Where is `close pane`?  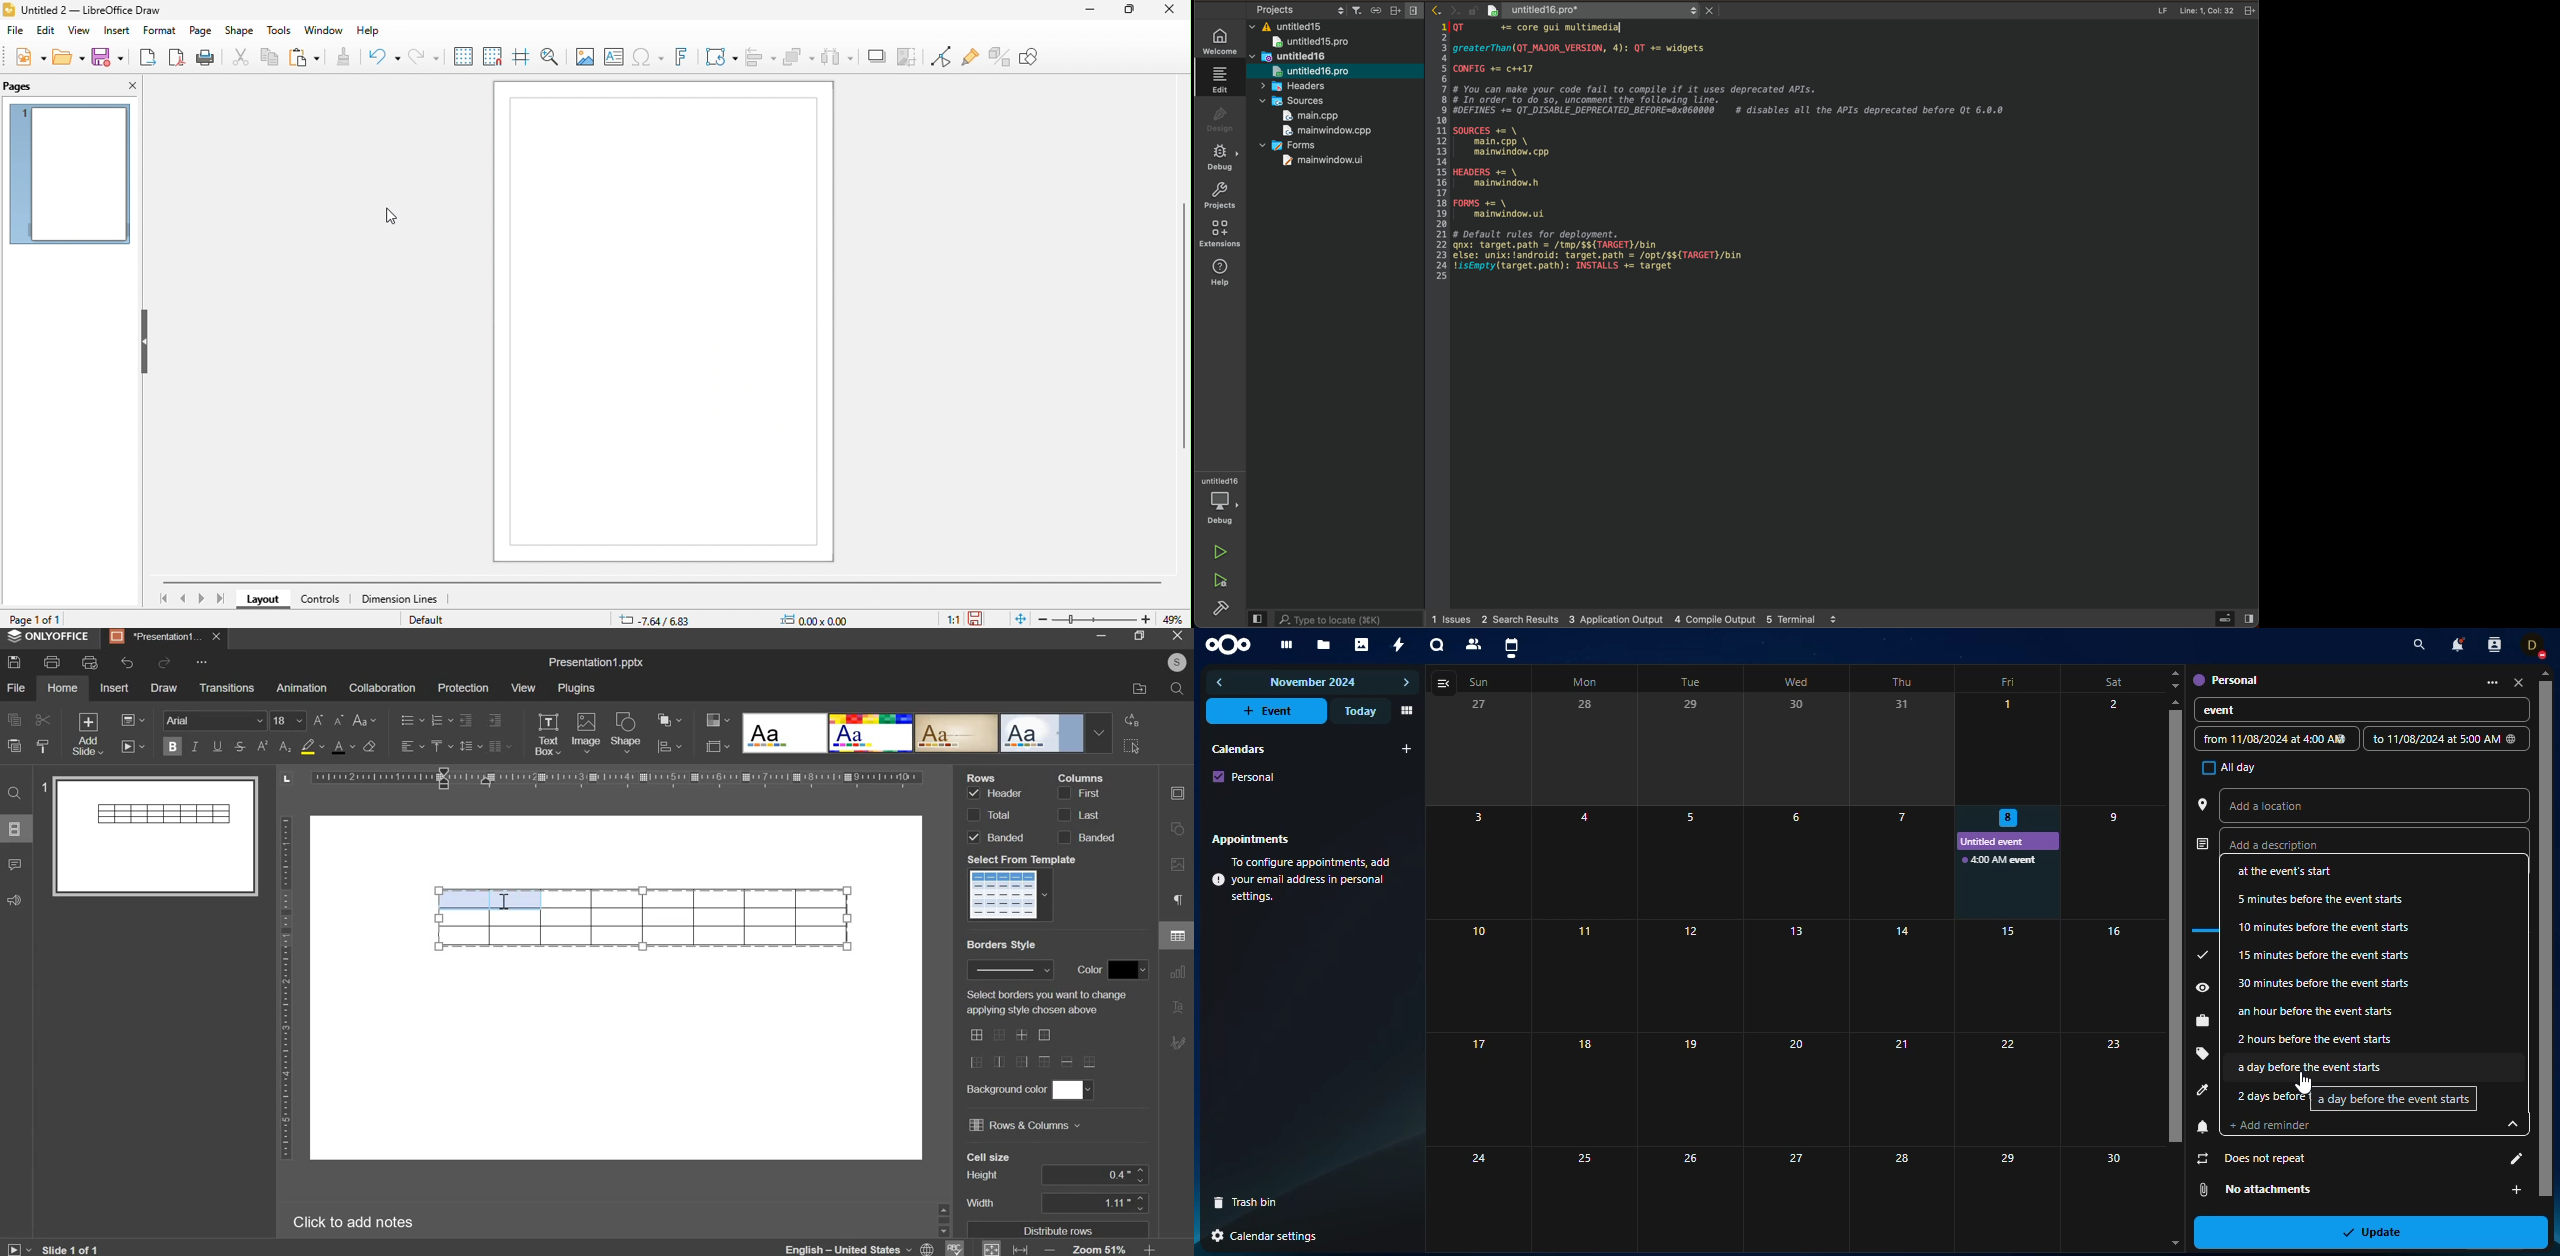
close pane is located at coordinates (128, 85).